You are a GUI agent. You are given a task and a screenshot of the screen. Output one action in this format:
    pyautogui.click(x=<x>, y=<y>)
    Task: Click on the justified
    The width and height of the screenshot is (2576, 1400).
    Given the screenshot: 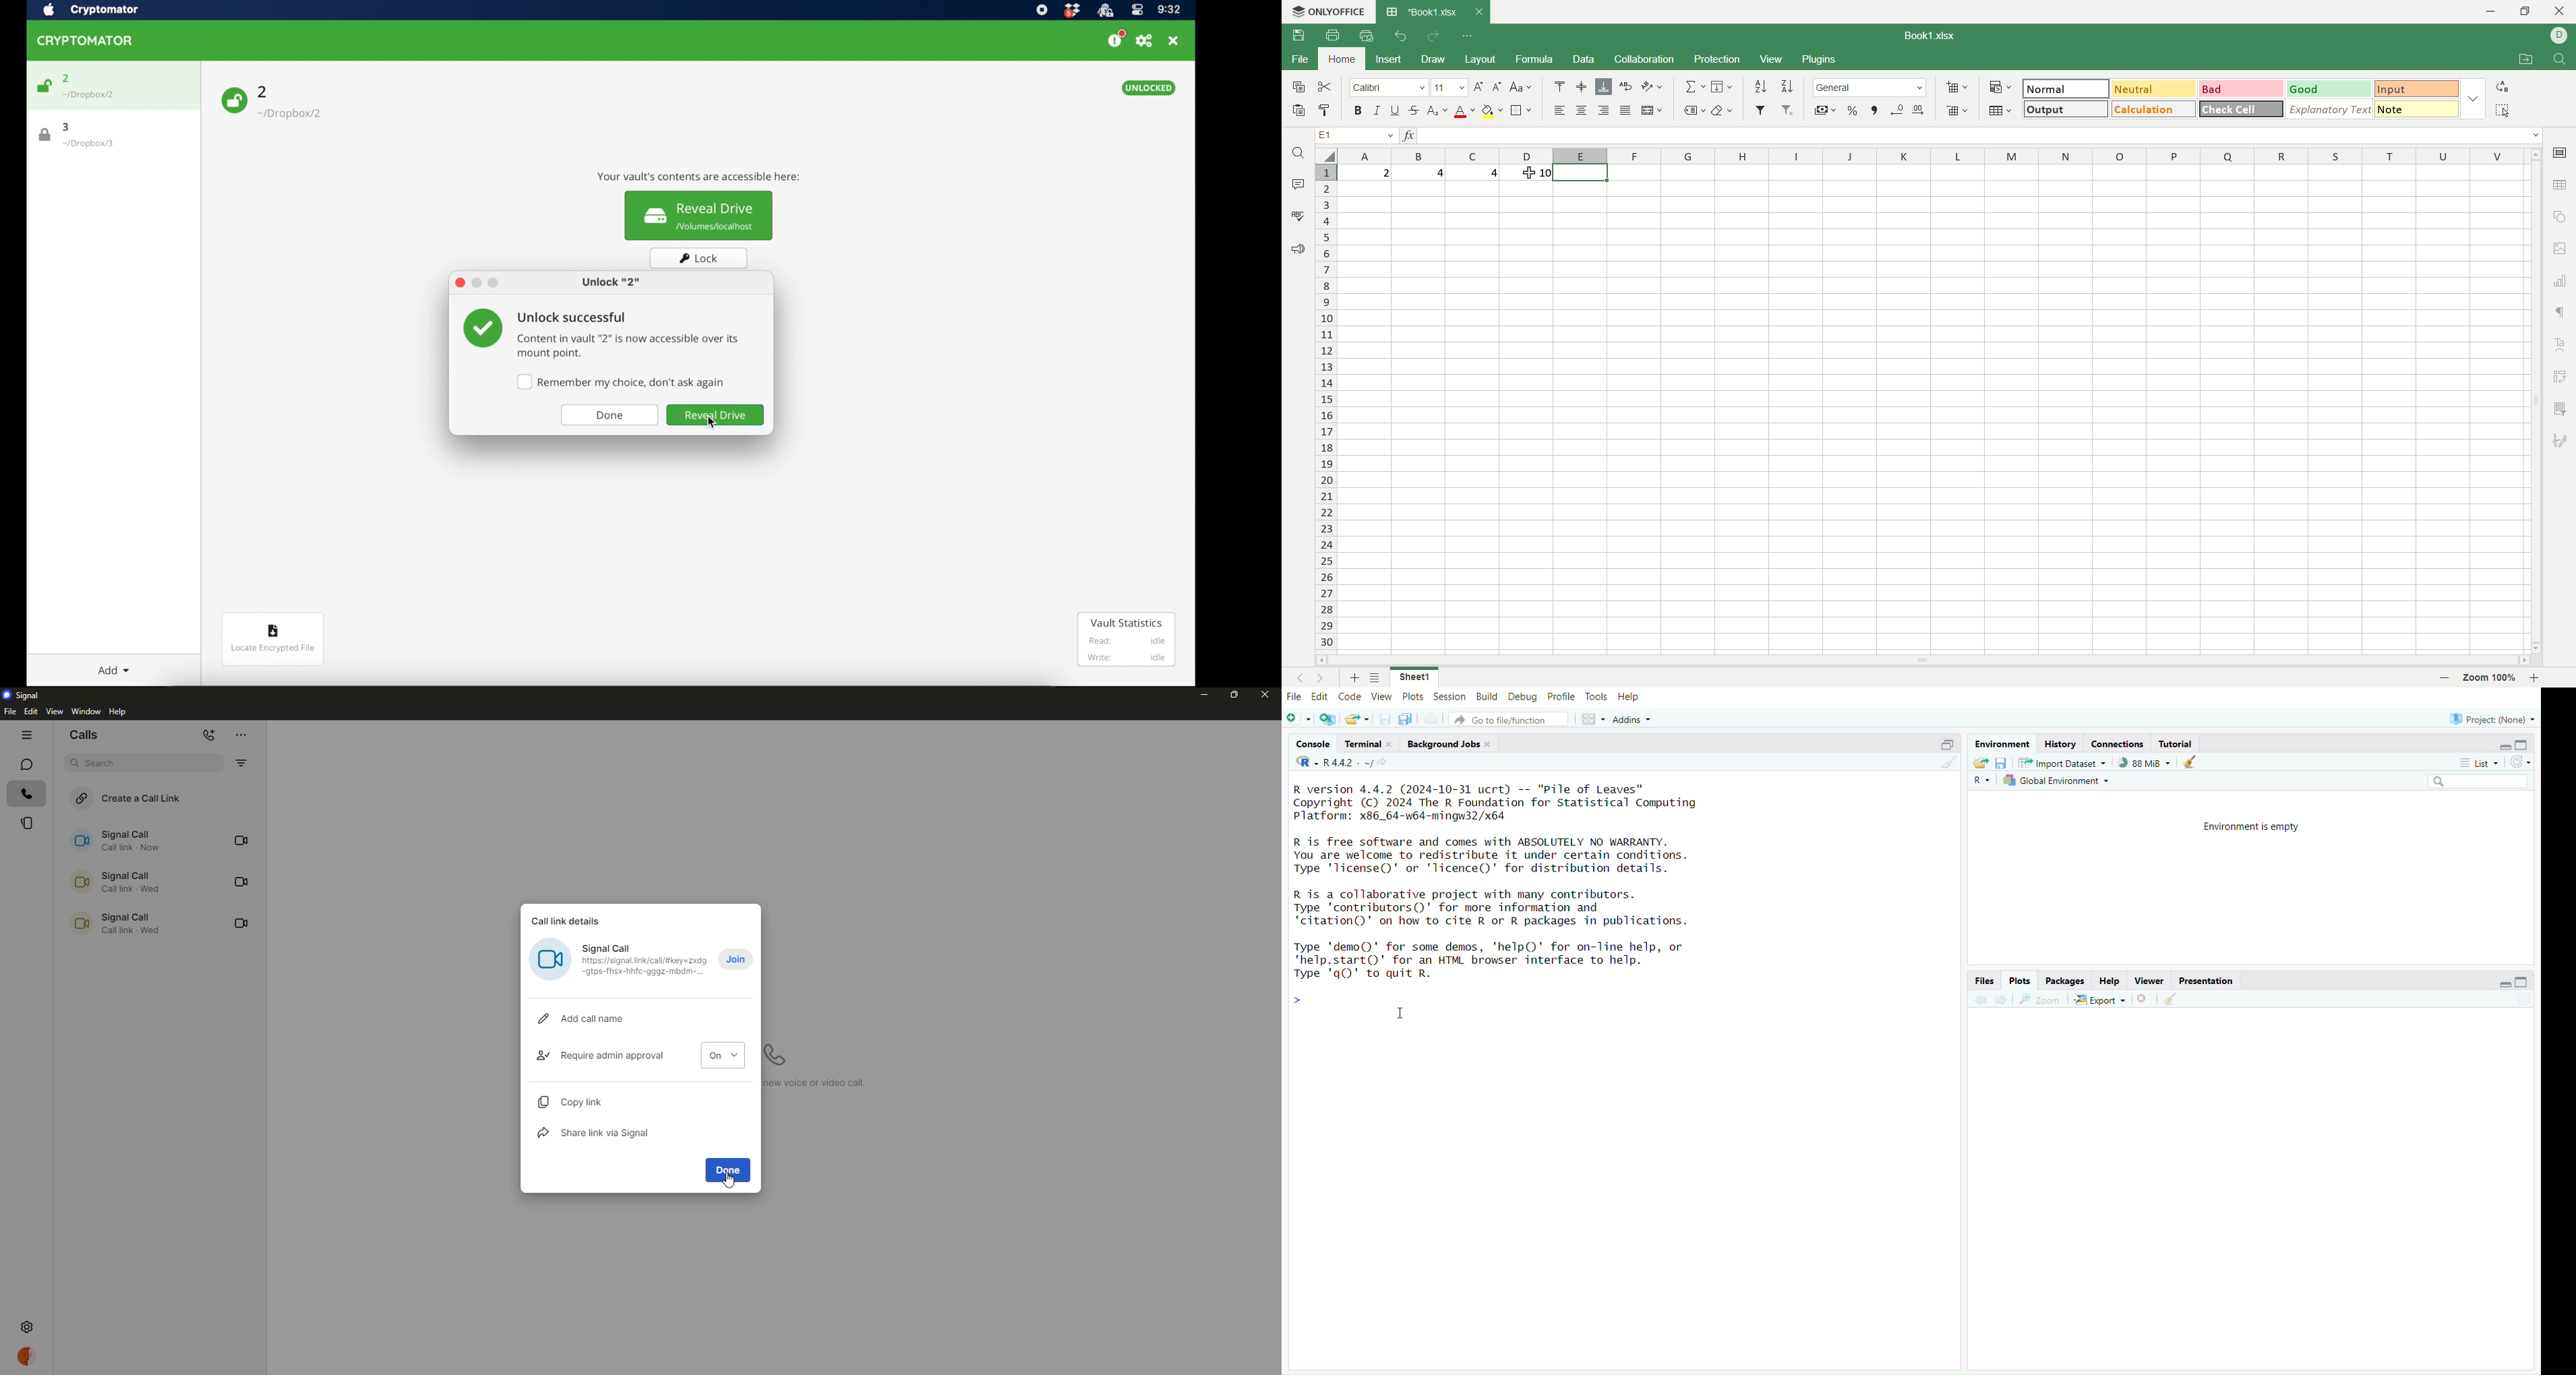 What is the action you would take?
    pyautogui.click(x=1624, y=111)
    